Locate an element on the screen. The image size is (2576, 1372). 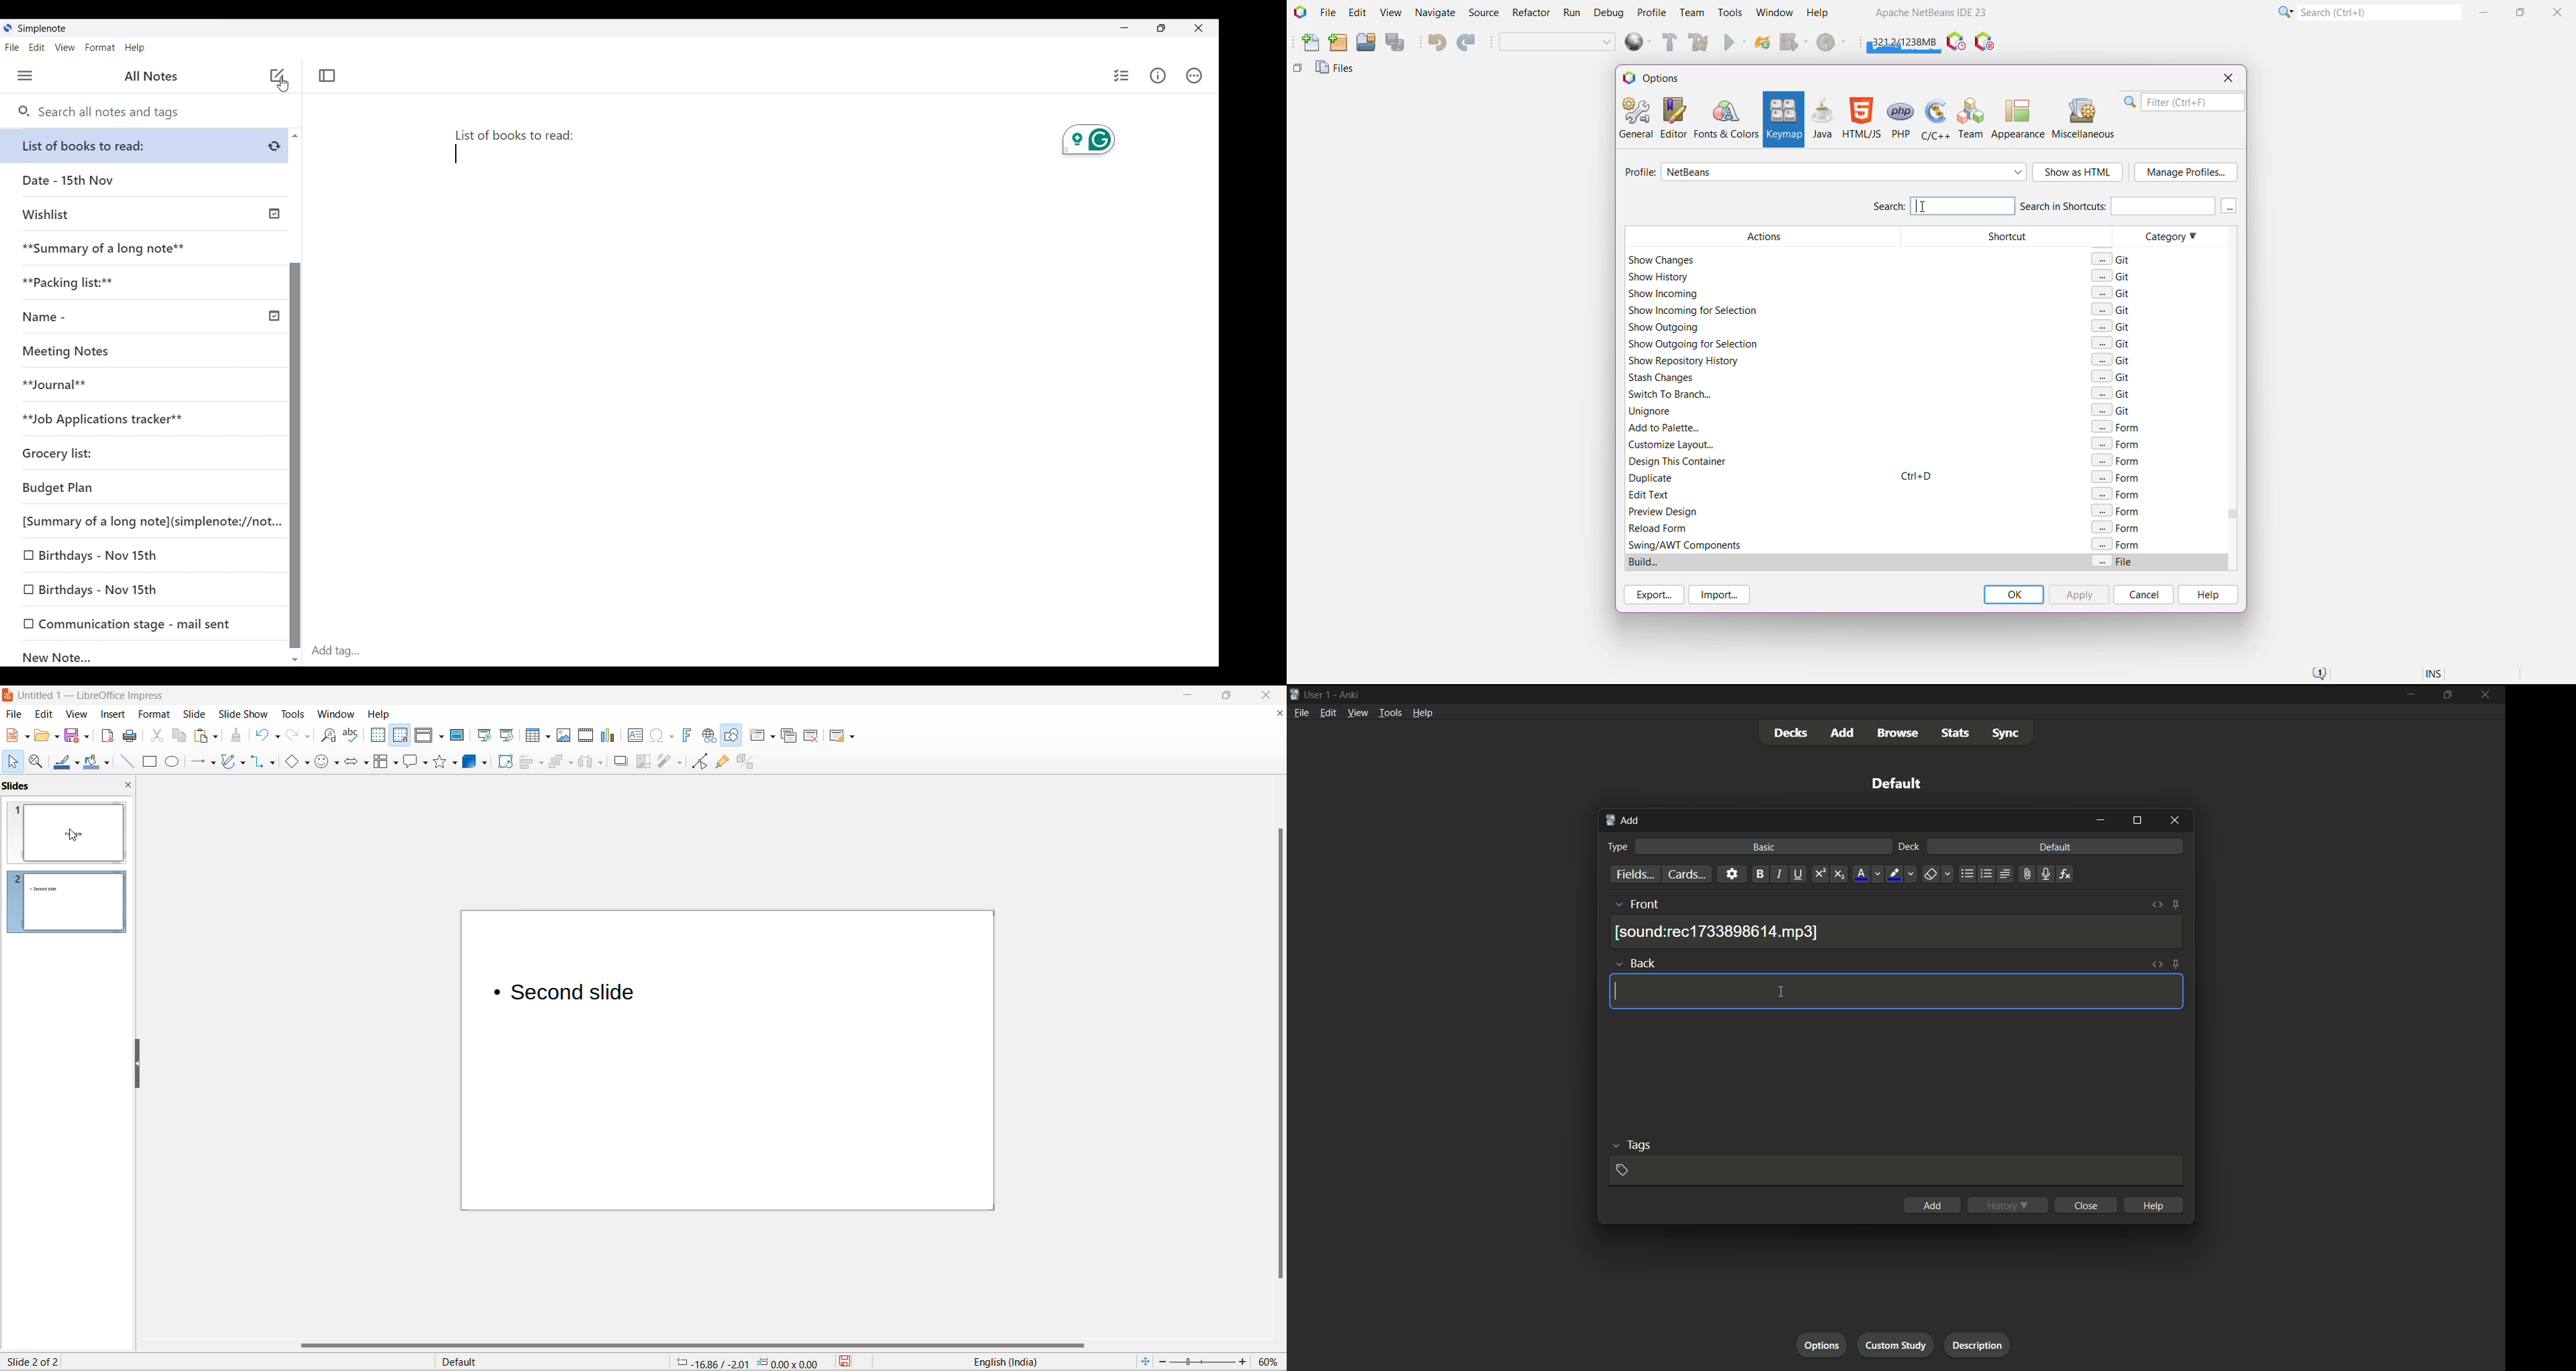
logo is located at coordinates (8, 696).